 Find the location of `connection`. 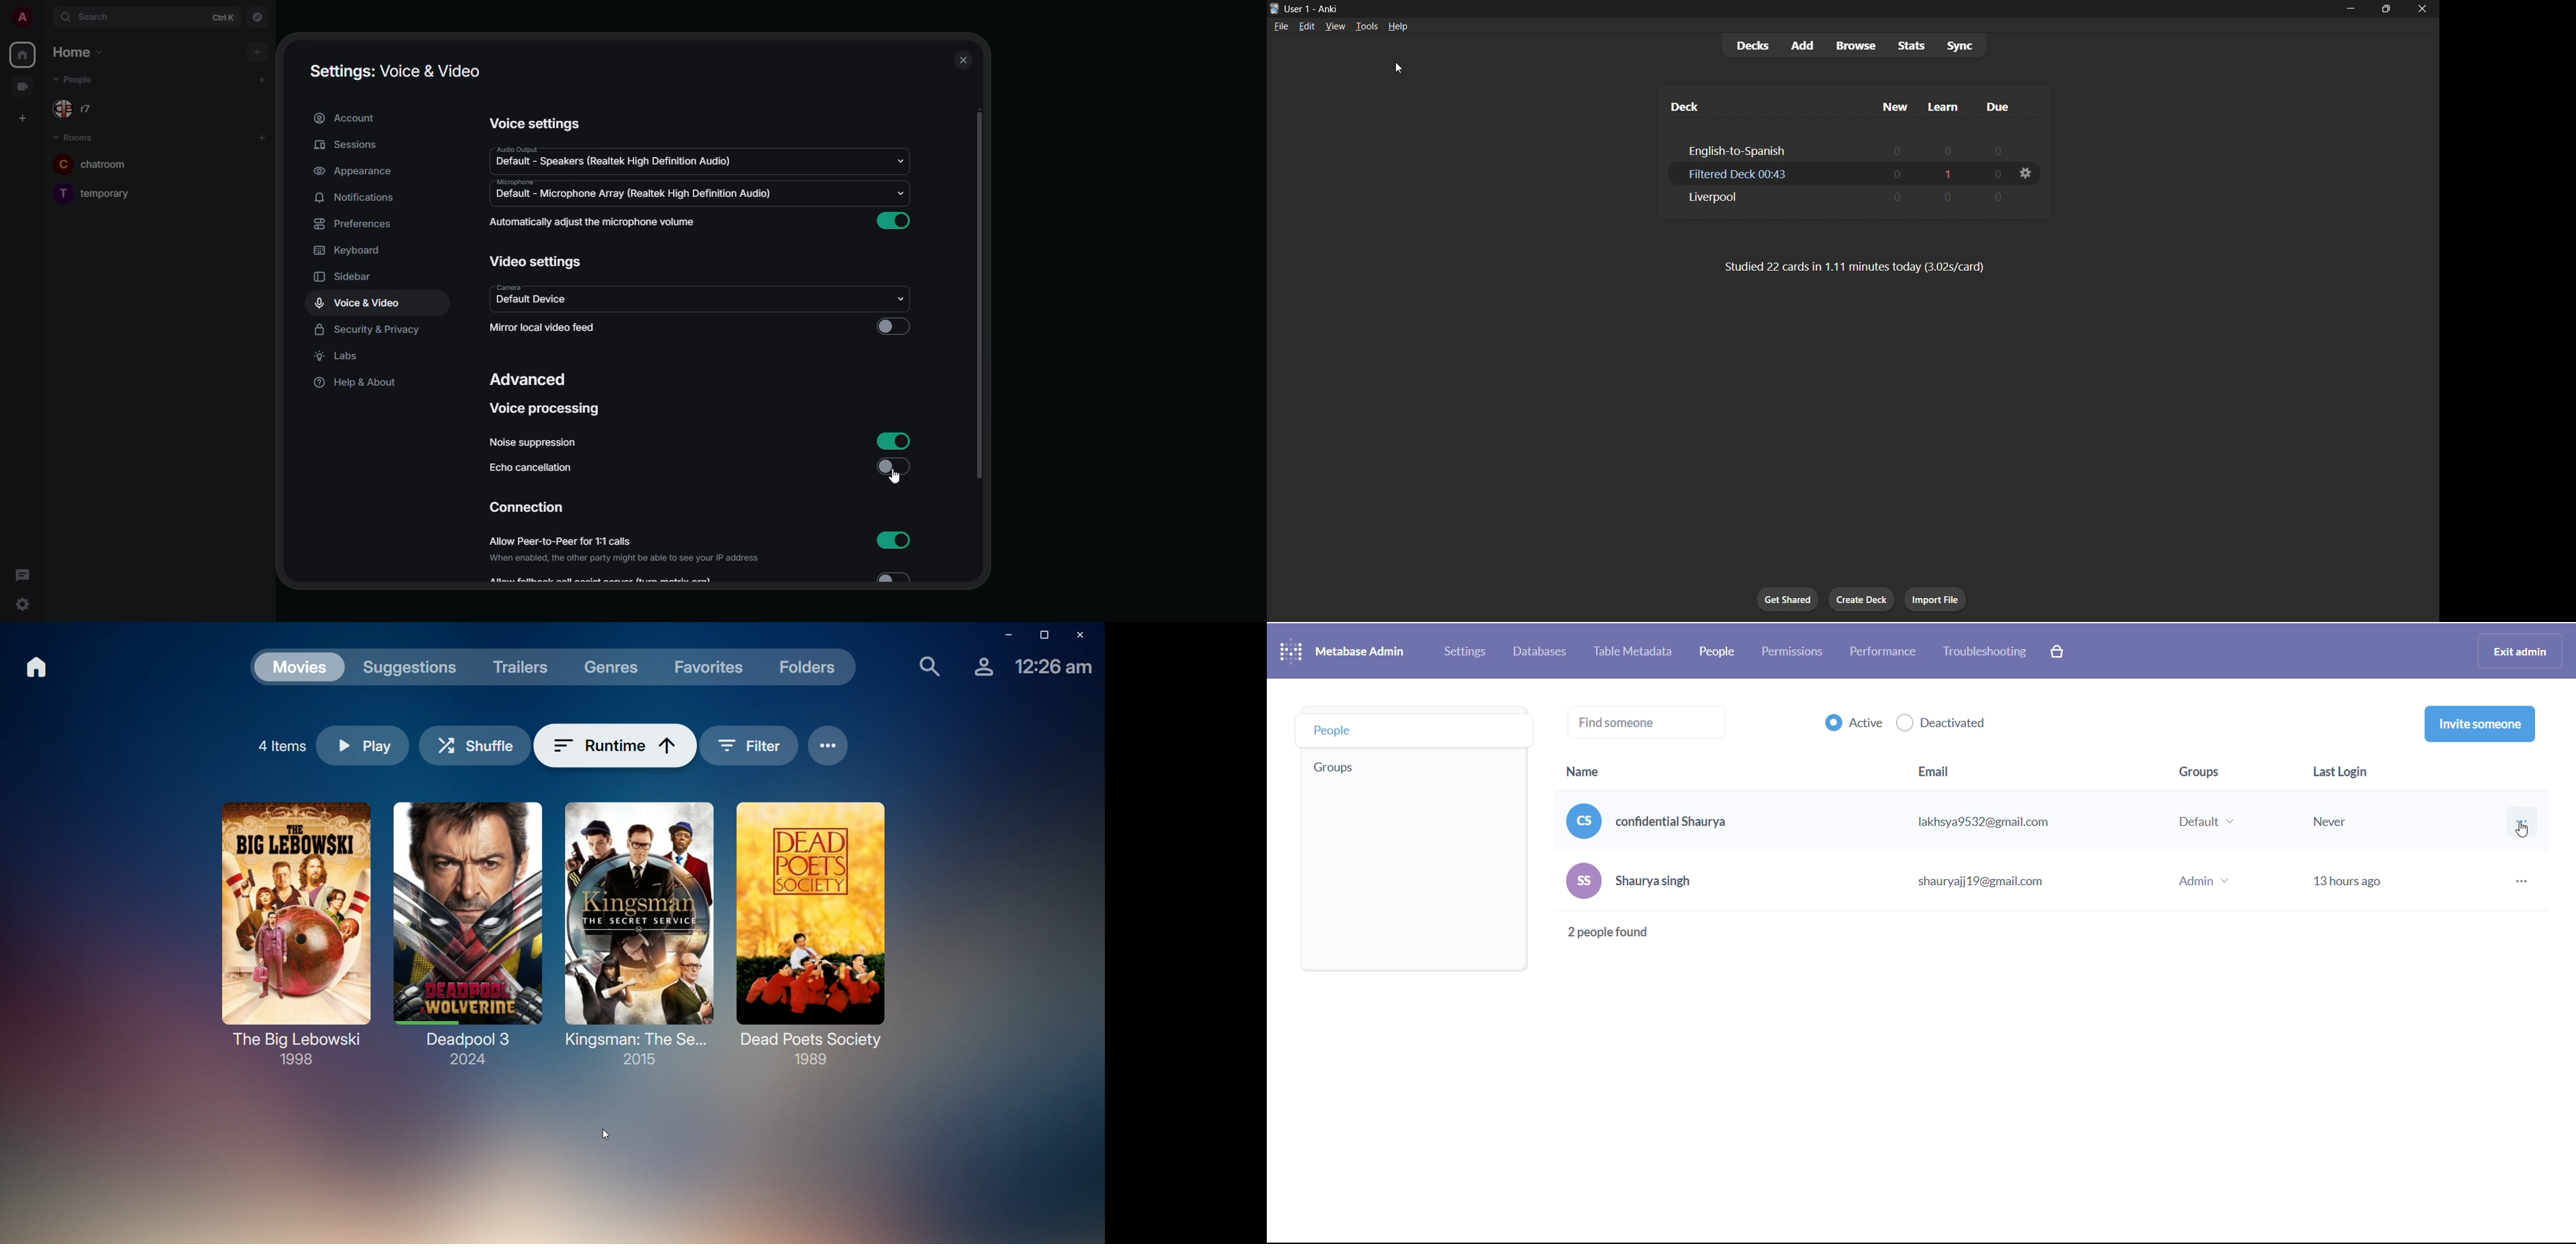

connection is located at coordinates (527, 508).